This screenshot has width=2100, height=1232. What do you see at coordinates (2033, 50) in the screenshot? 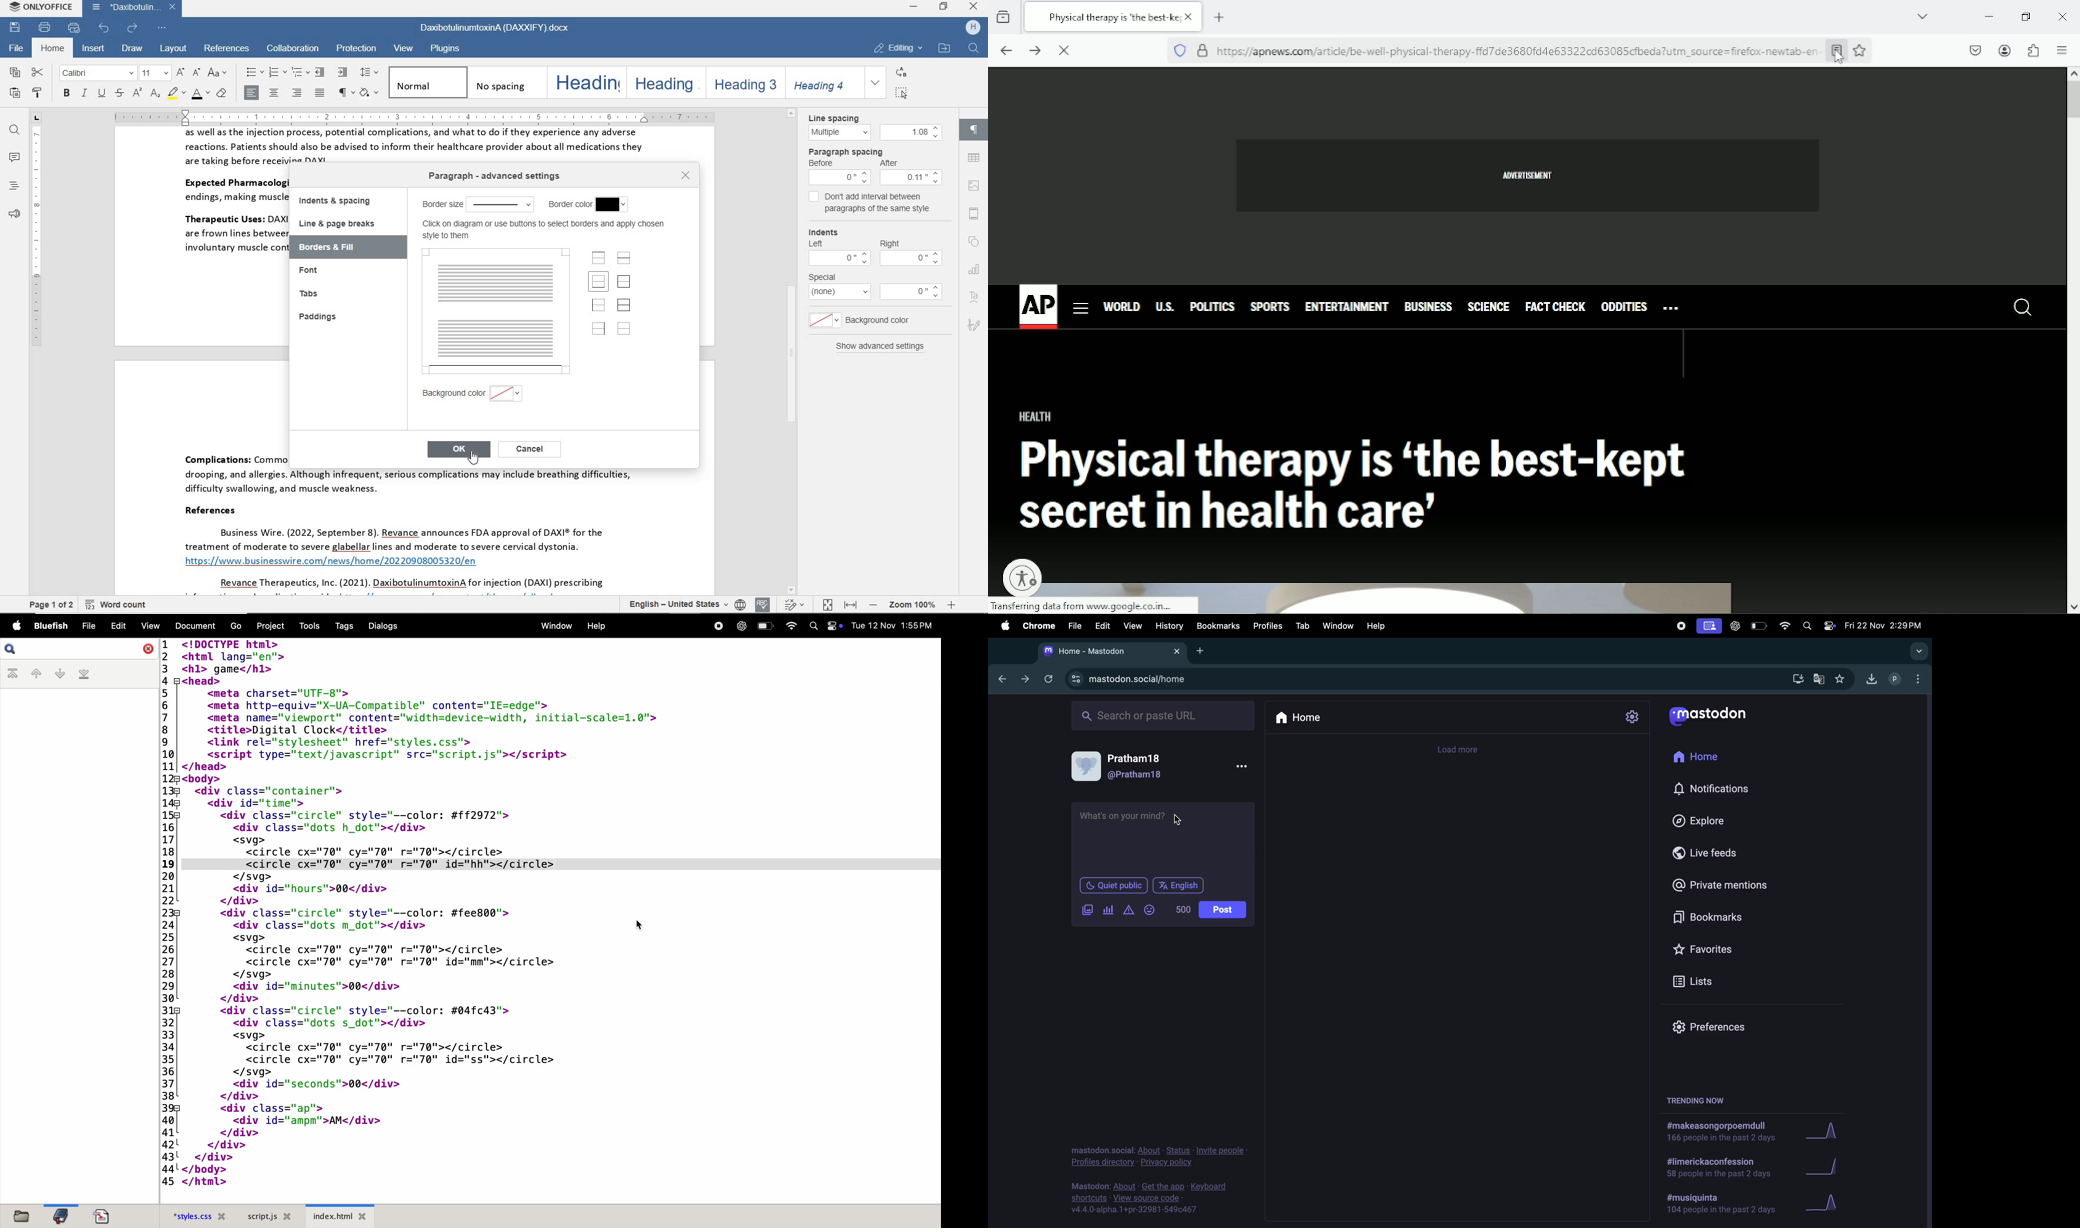
I see `extensions` at bounding box center [2033, 50].